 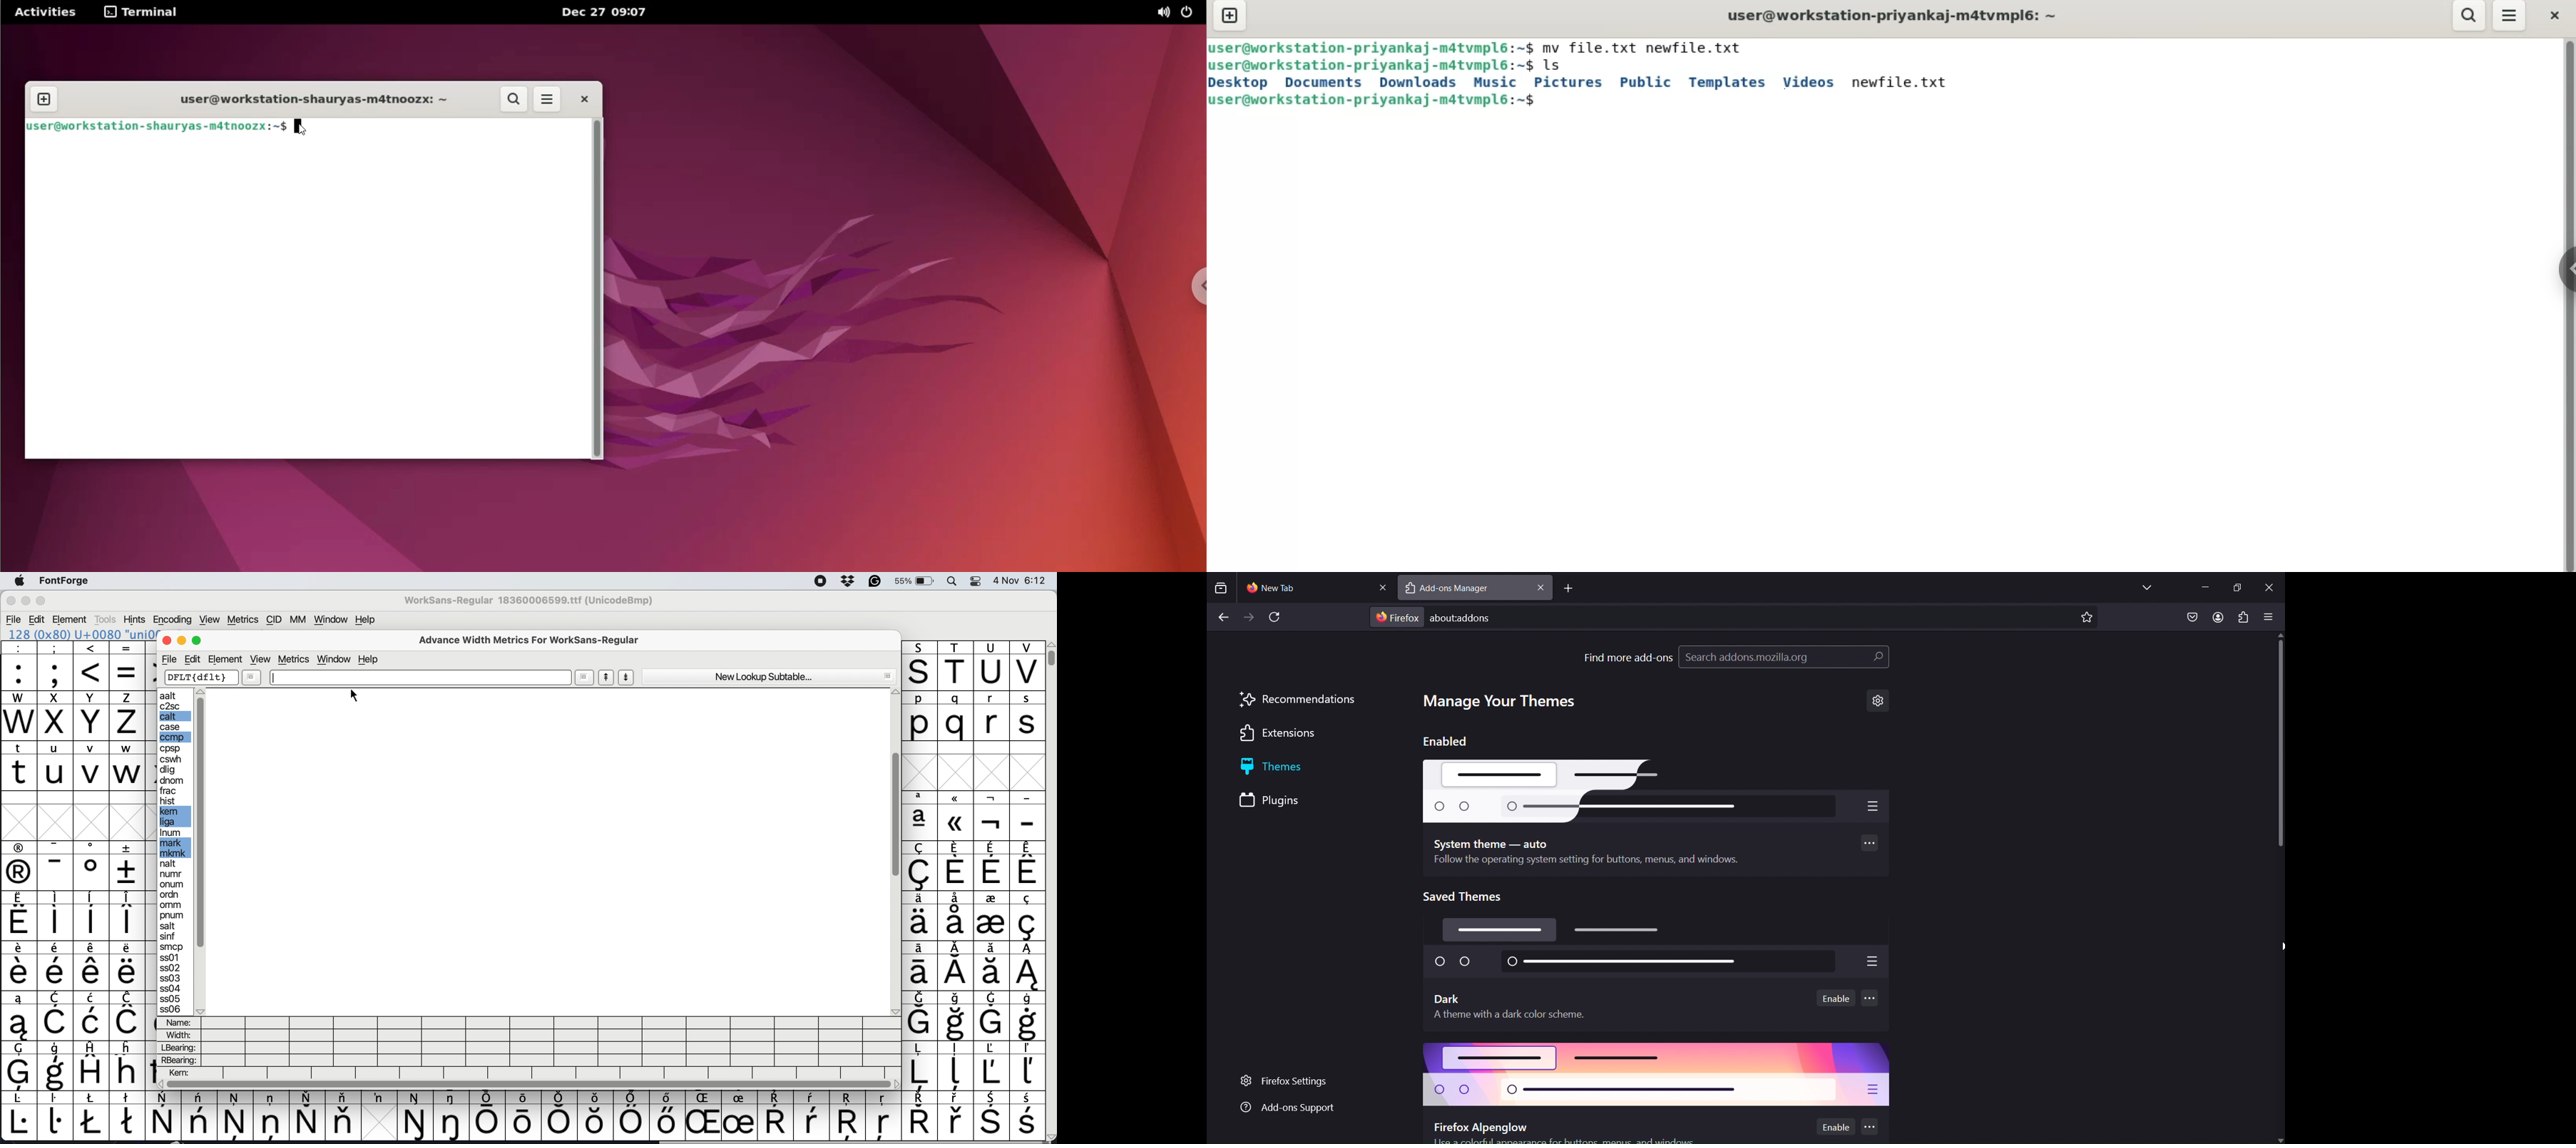 What do you see at coordinates (1417, 83) in the screenshot?
I see `downloads` at bounding box center [1417, 83].